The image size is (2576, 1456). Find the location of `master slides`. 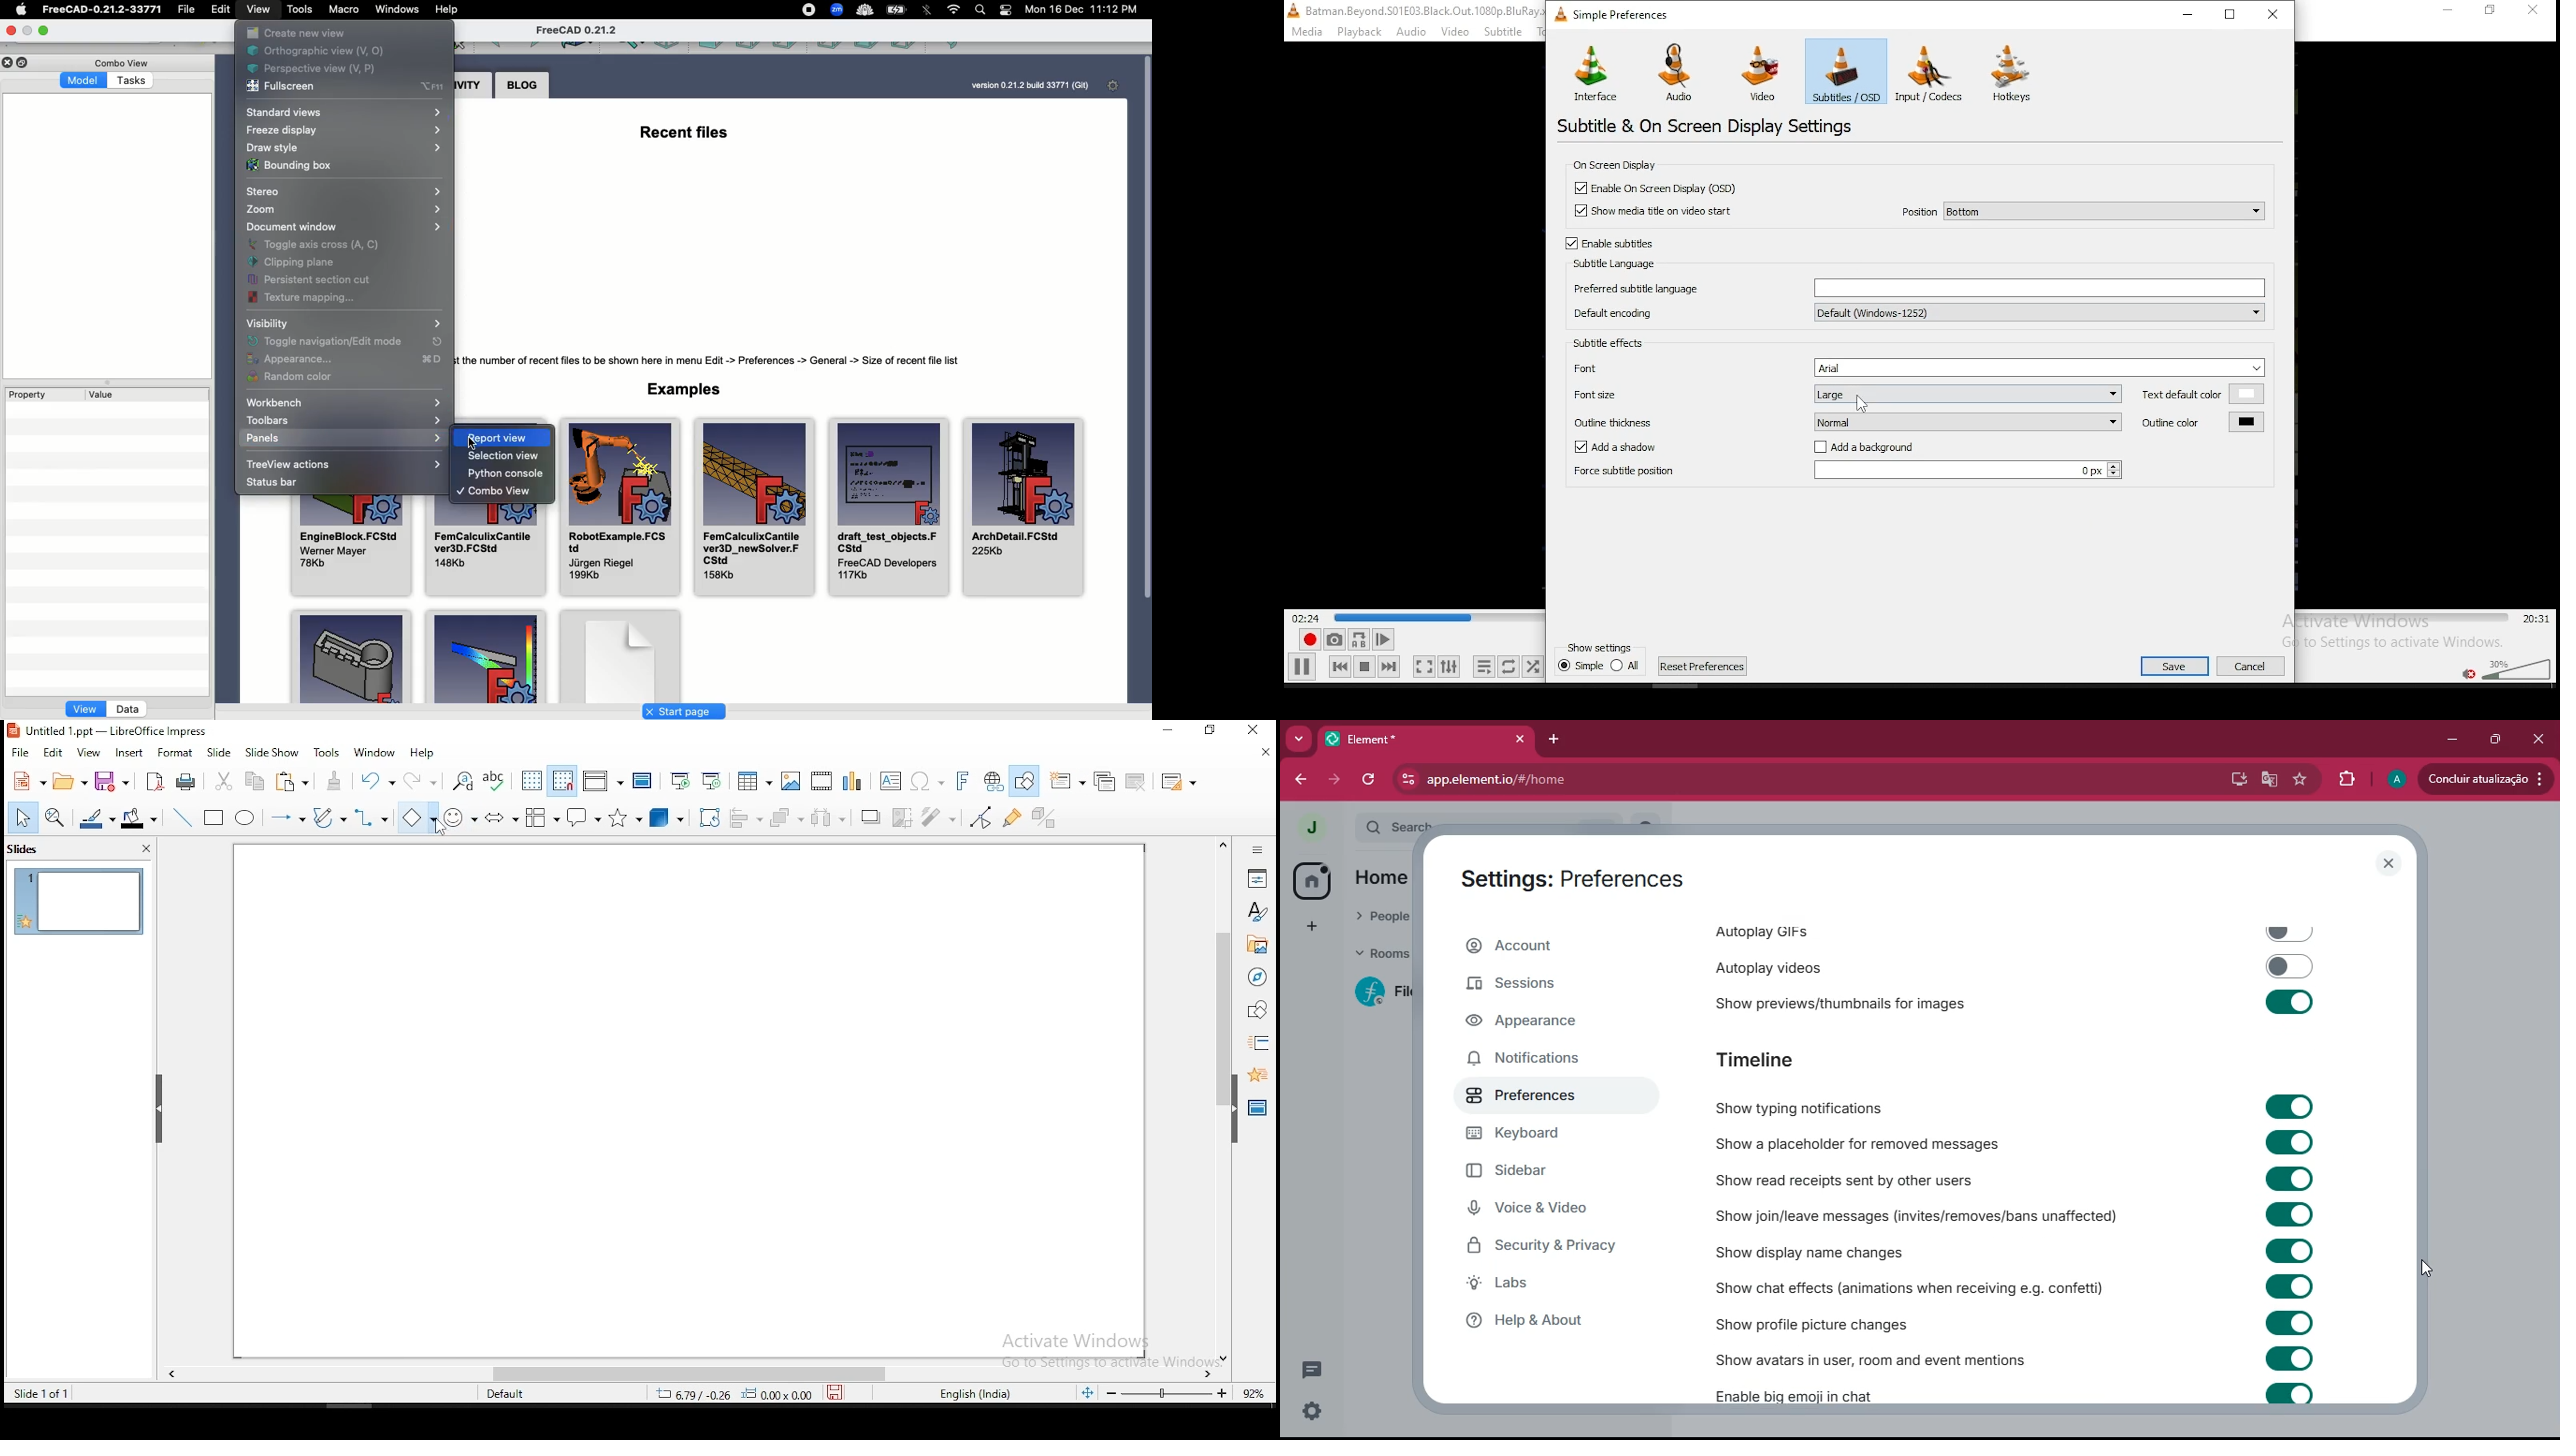

master slides is located at coordinates (1255, 1111).